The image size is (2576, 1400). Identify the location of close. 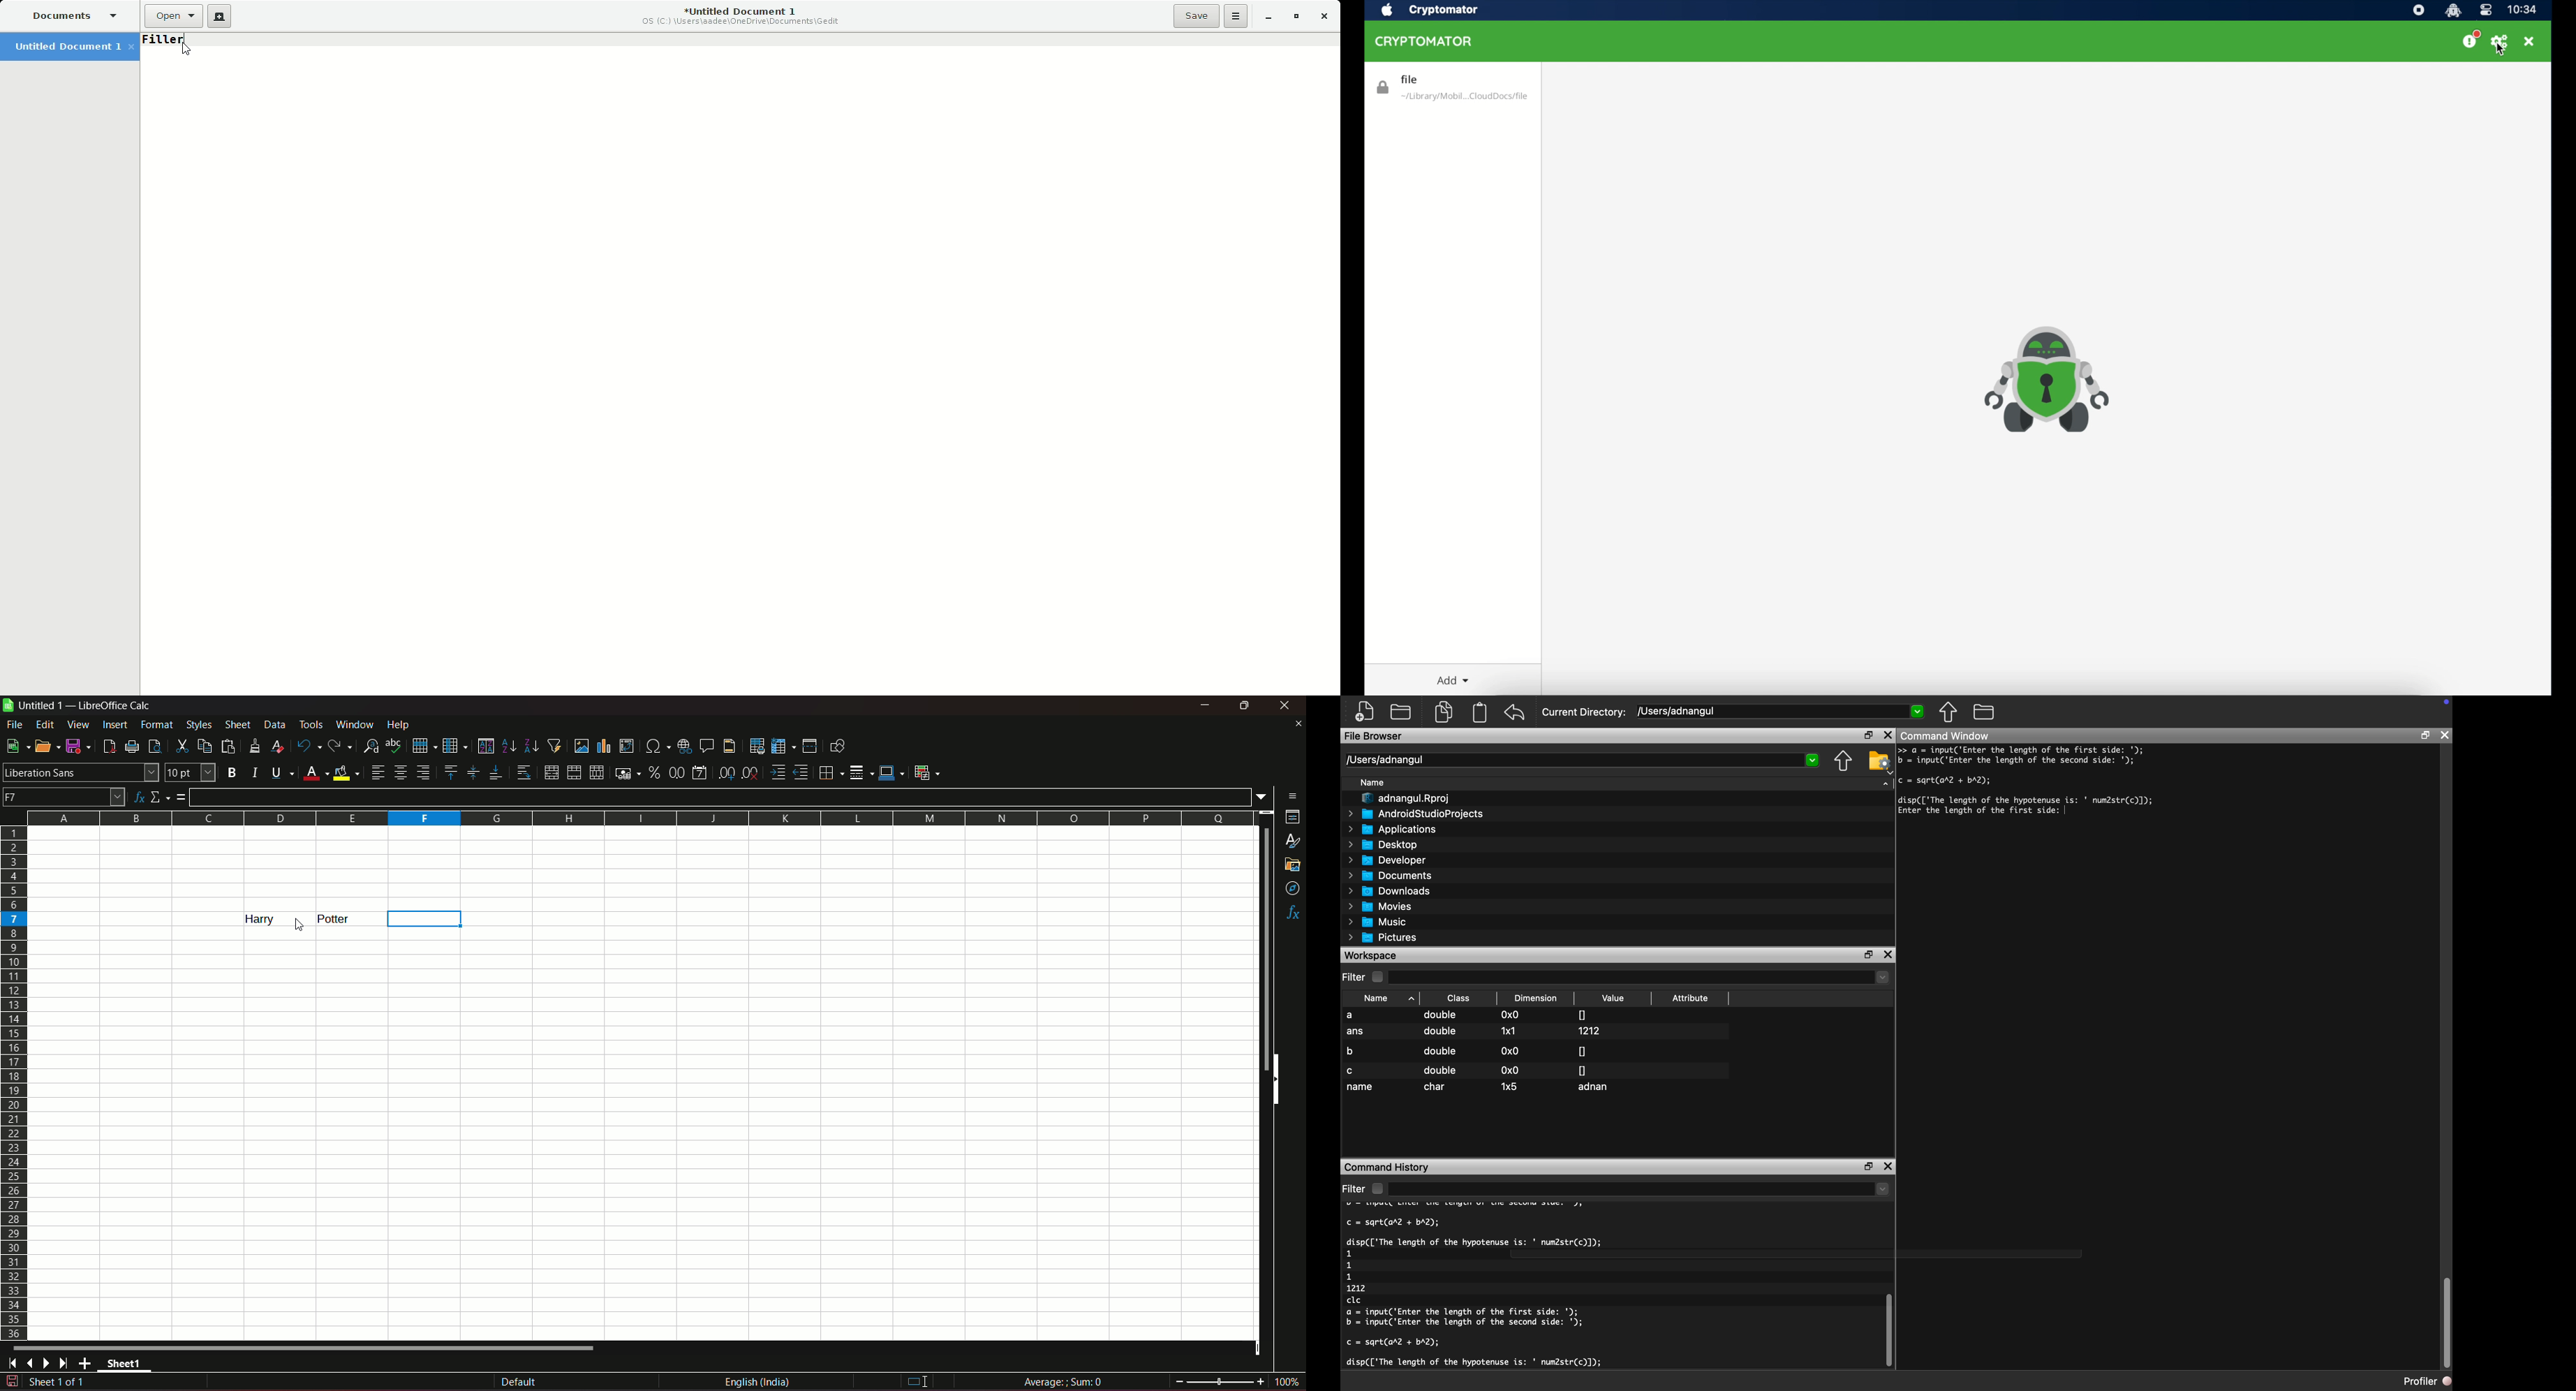
(1890, 955).